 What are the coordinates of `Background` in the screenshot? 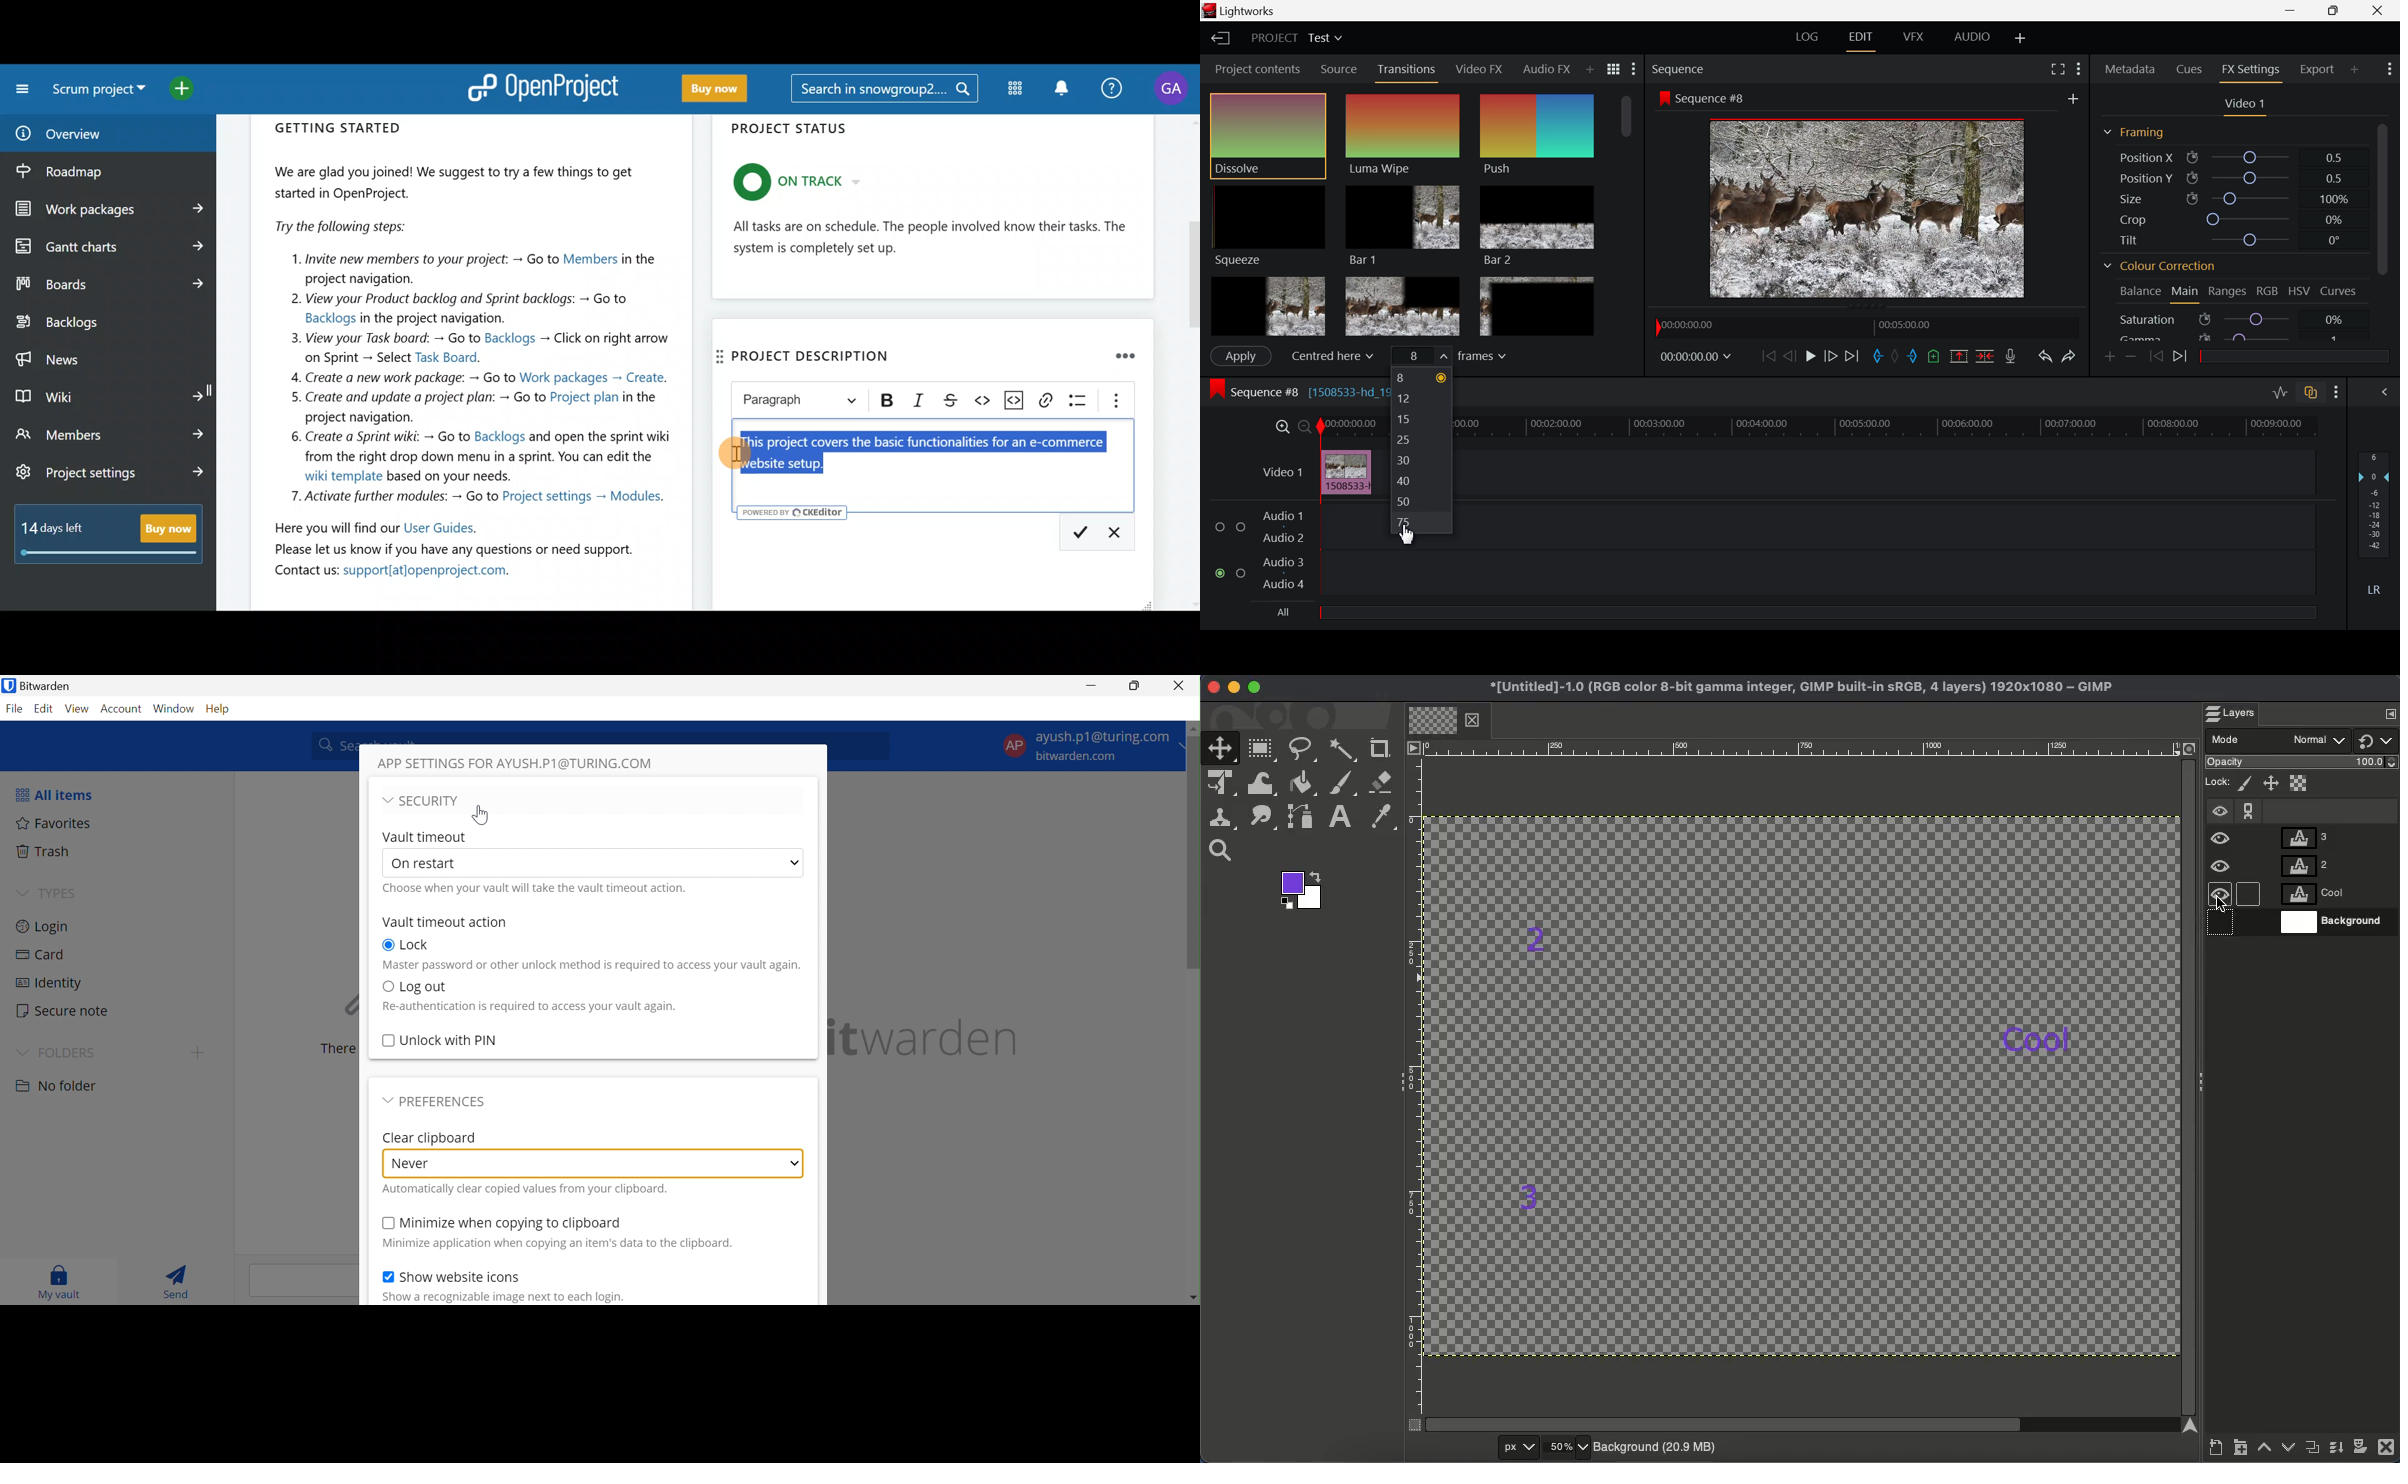 It's located at (1657, 1445).